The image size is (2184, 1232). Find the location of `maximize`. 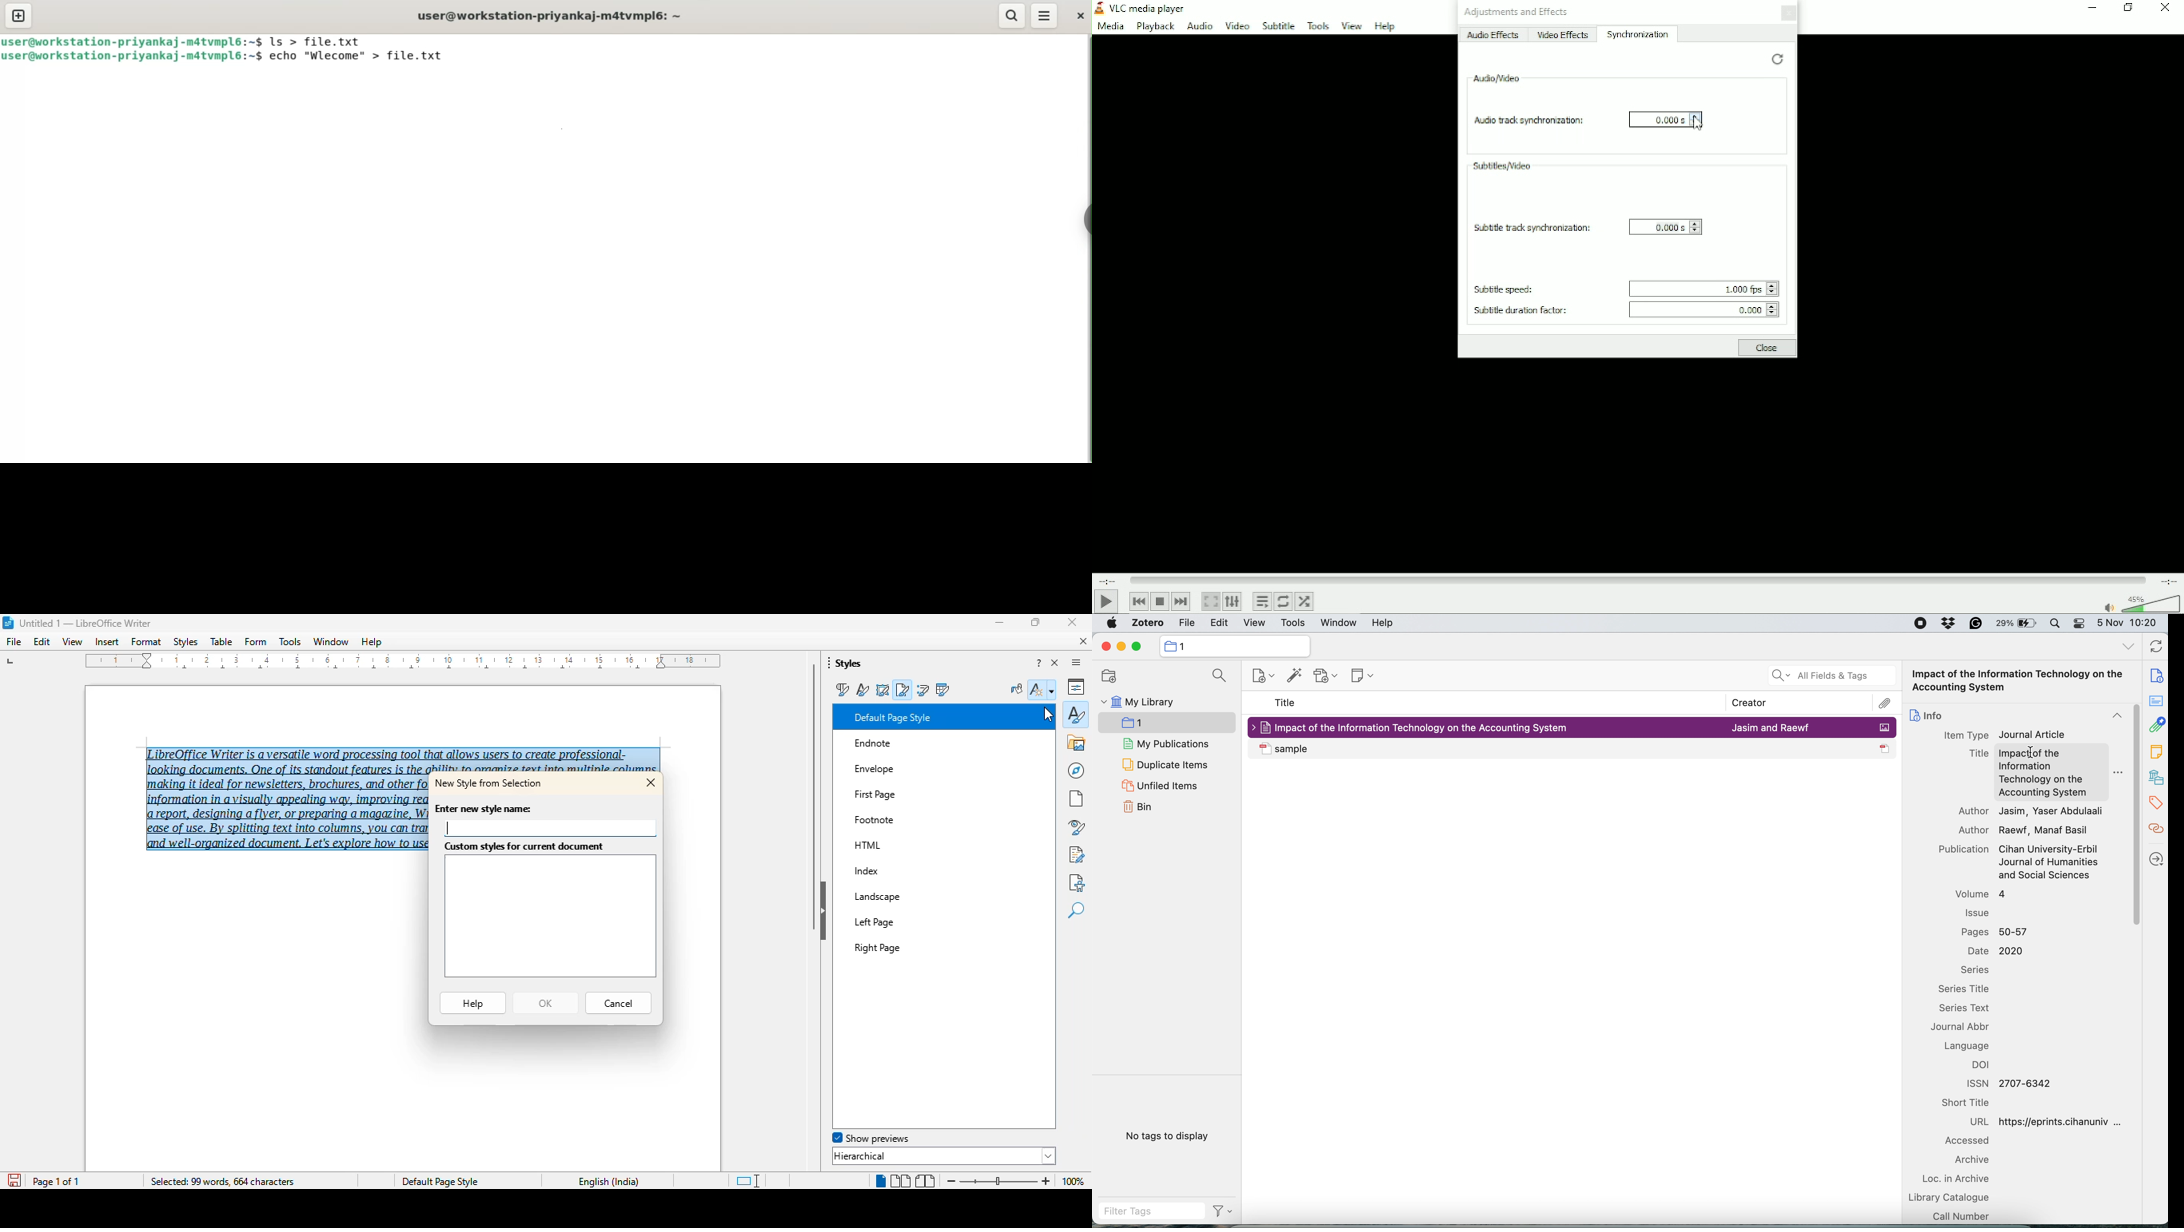

maximize is located at coordinates (1034, 622).